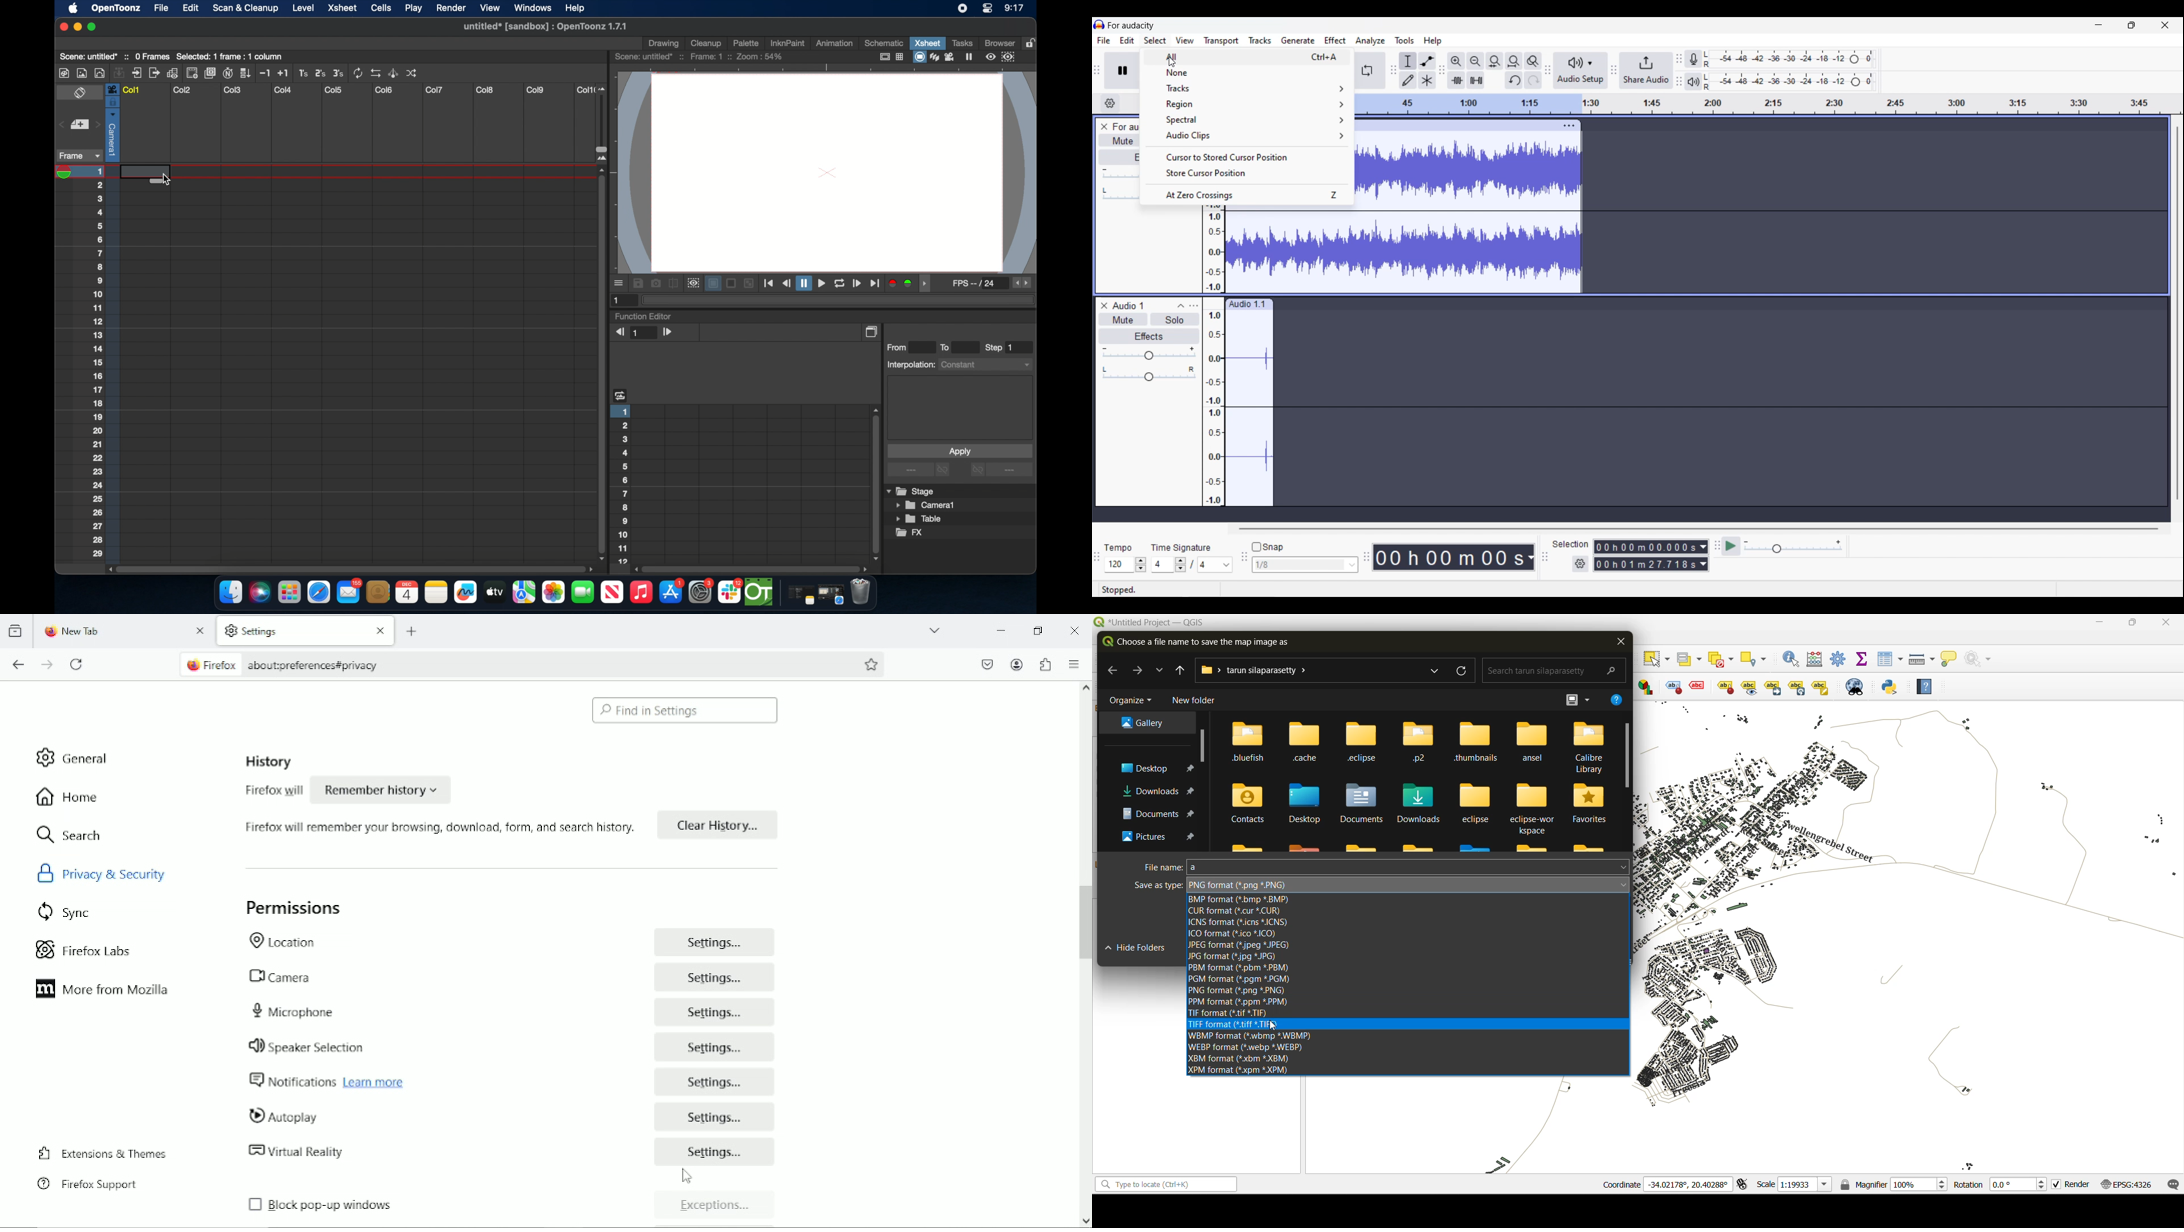 The width and height of the screenshot is (2184, 1232). I want to click on Settings, so click(1580, 563).